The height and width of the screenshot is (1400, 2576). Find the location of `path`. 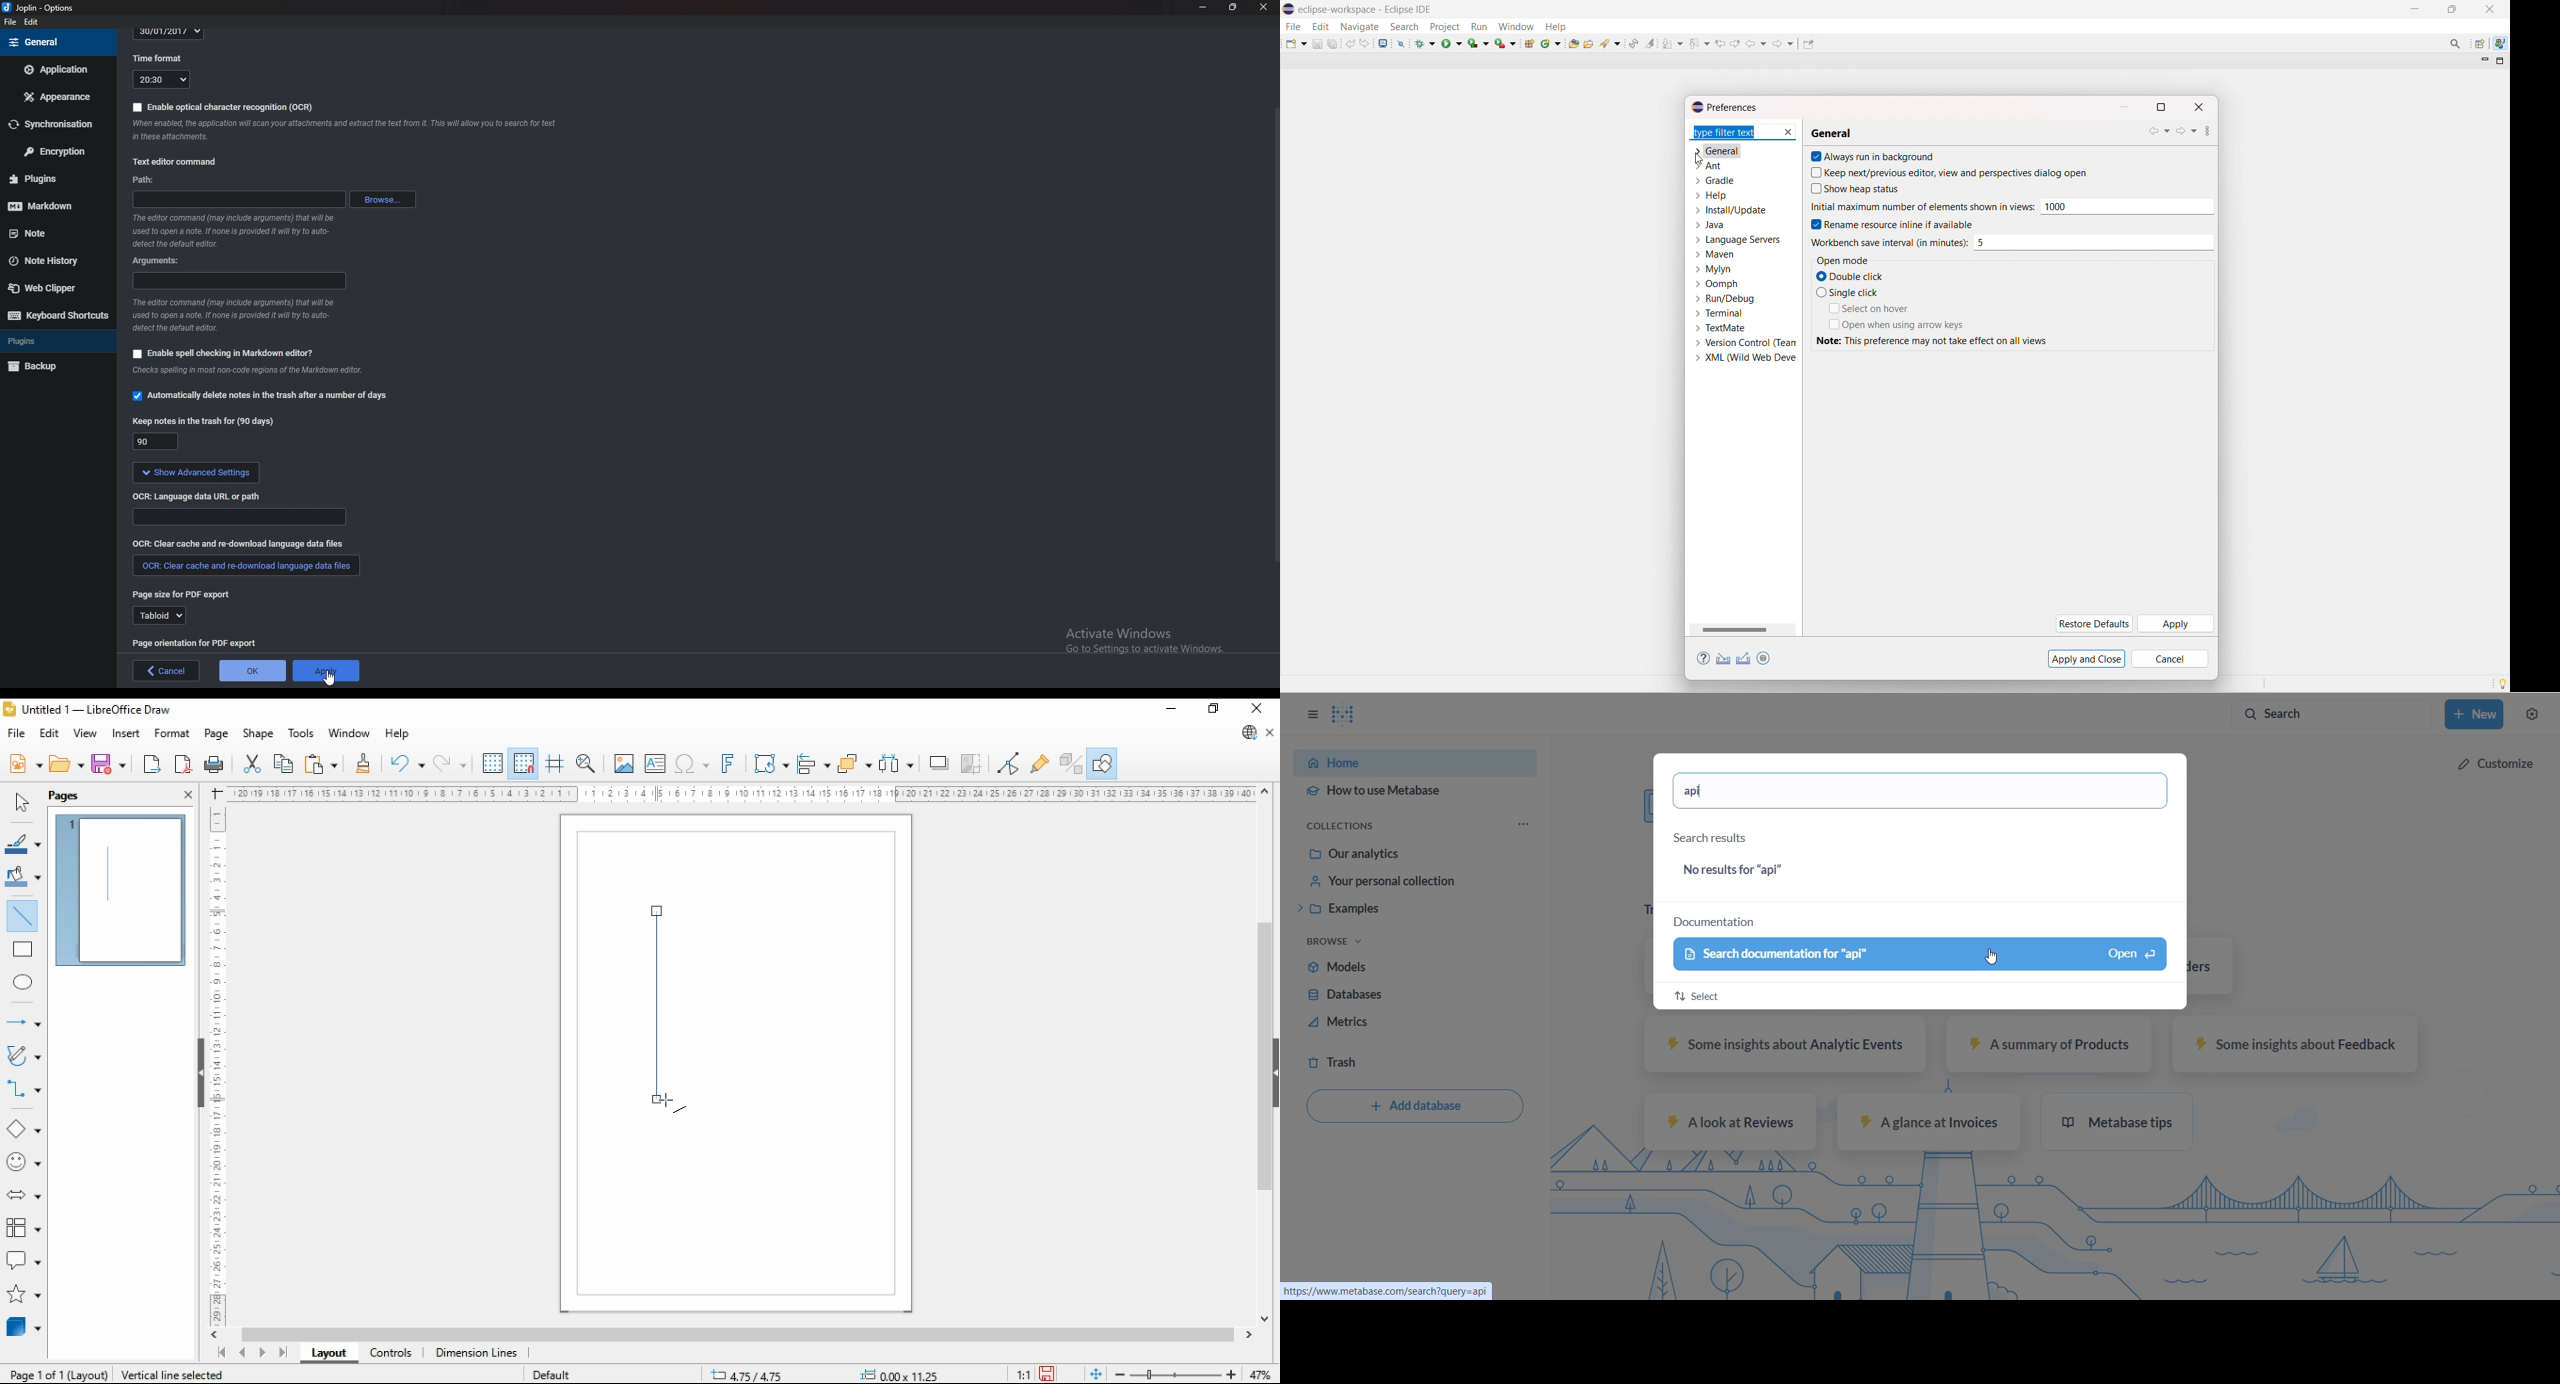

path is located at coordinates (157, 181).